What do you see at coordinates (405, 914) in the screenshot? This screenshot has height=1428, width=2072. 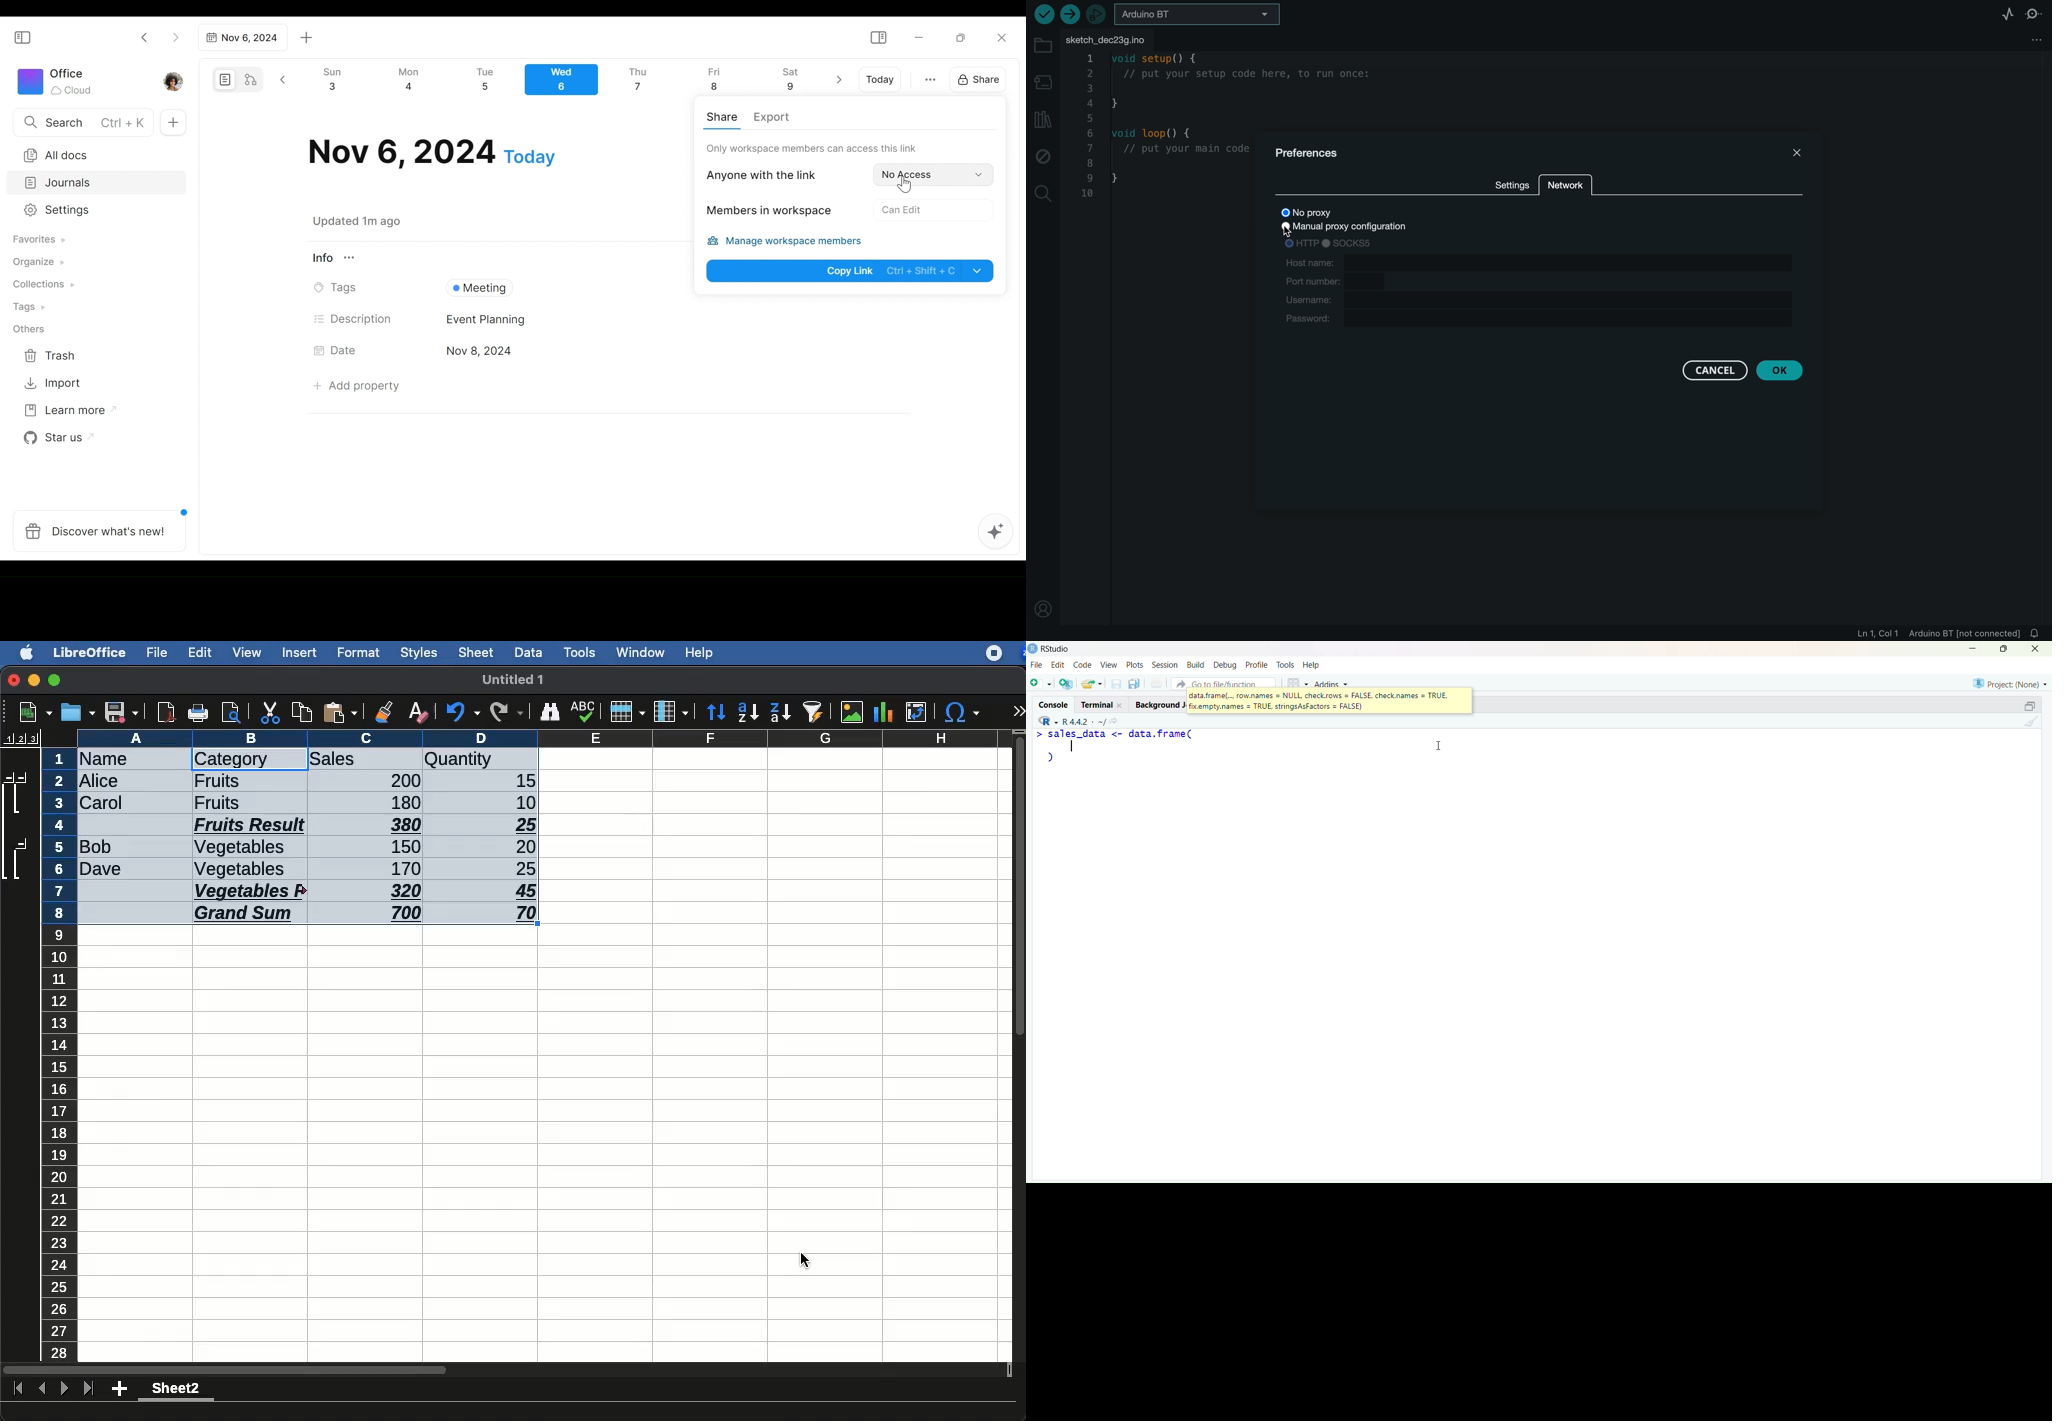 I see `700` at bounding box center [405, 914].